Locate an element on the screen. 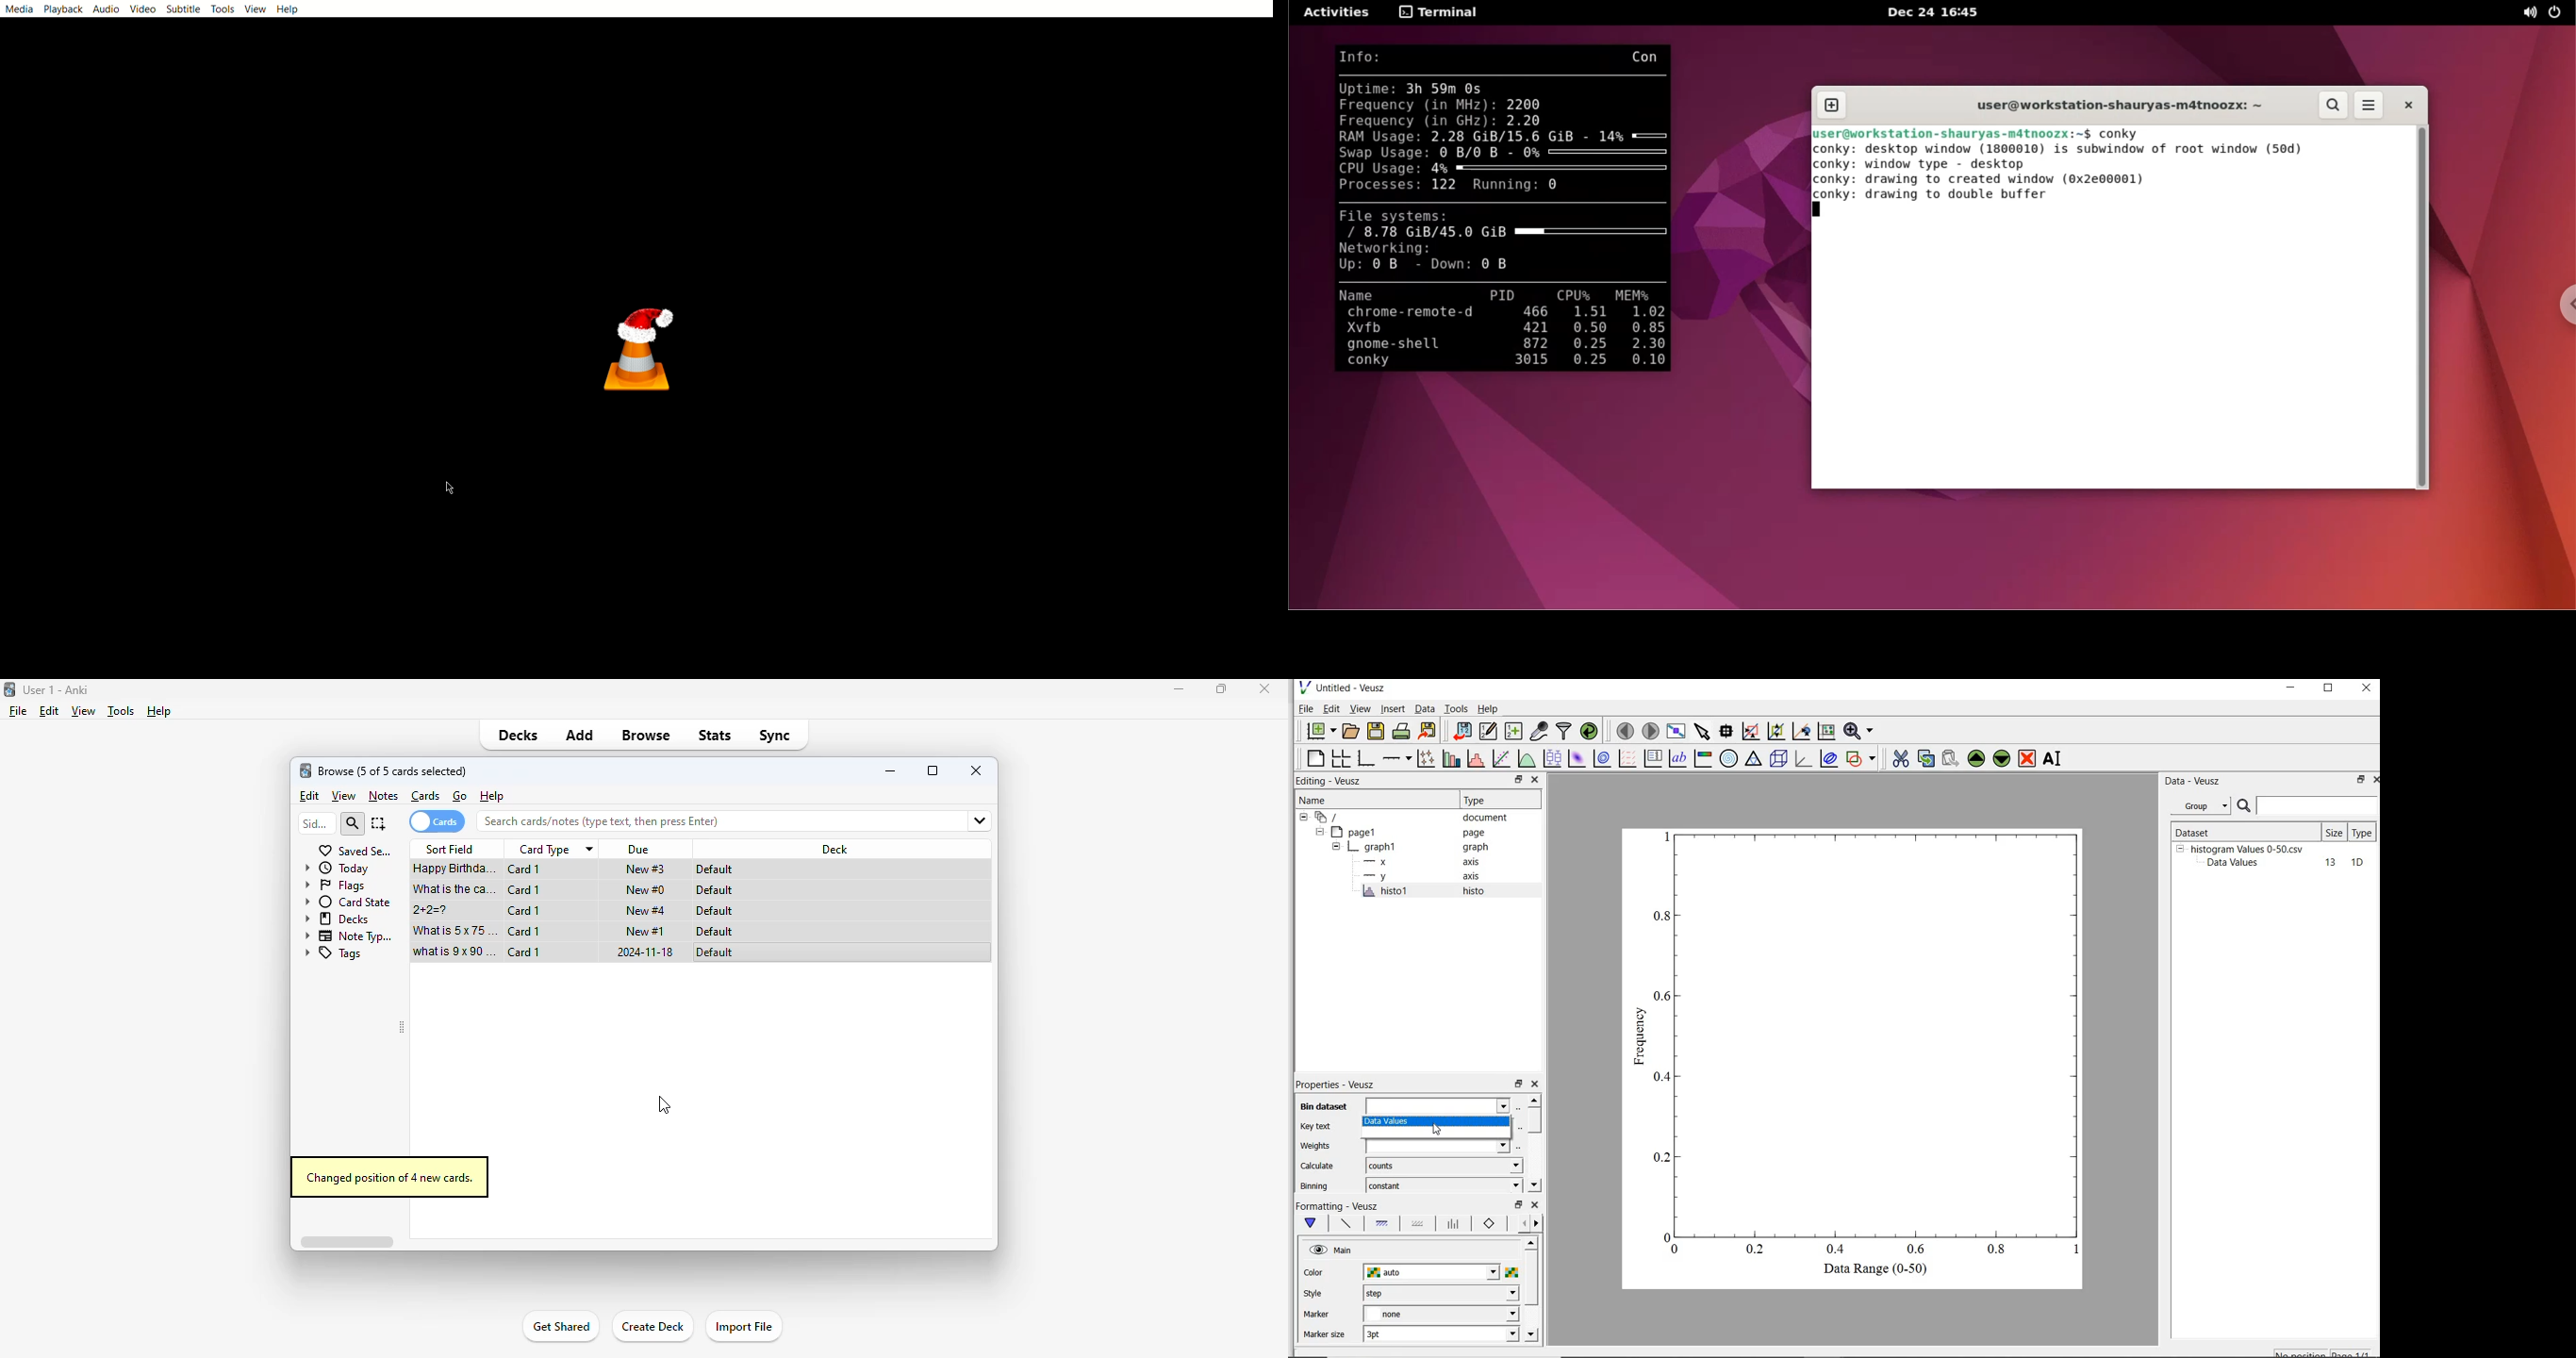 This screenshot has width=2576, height=1372. browse (1 of 5 cards selected) is located at coordinates (392, 771).